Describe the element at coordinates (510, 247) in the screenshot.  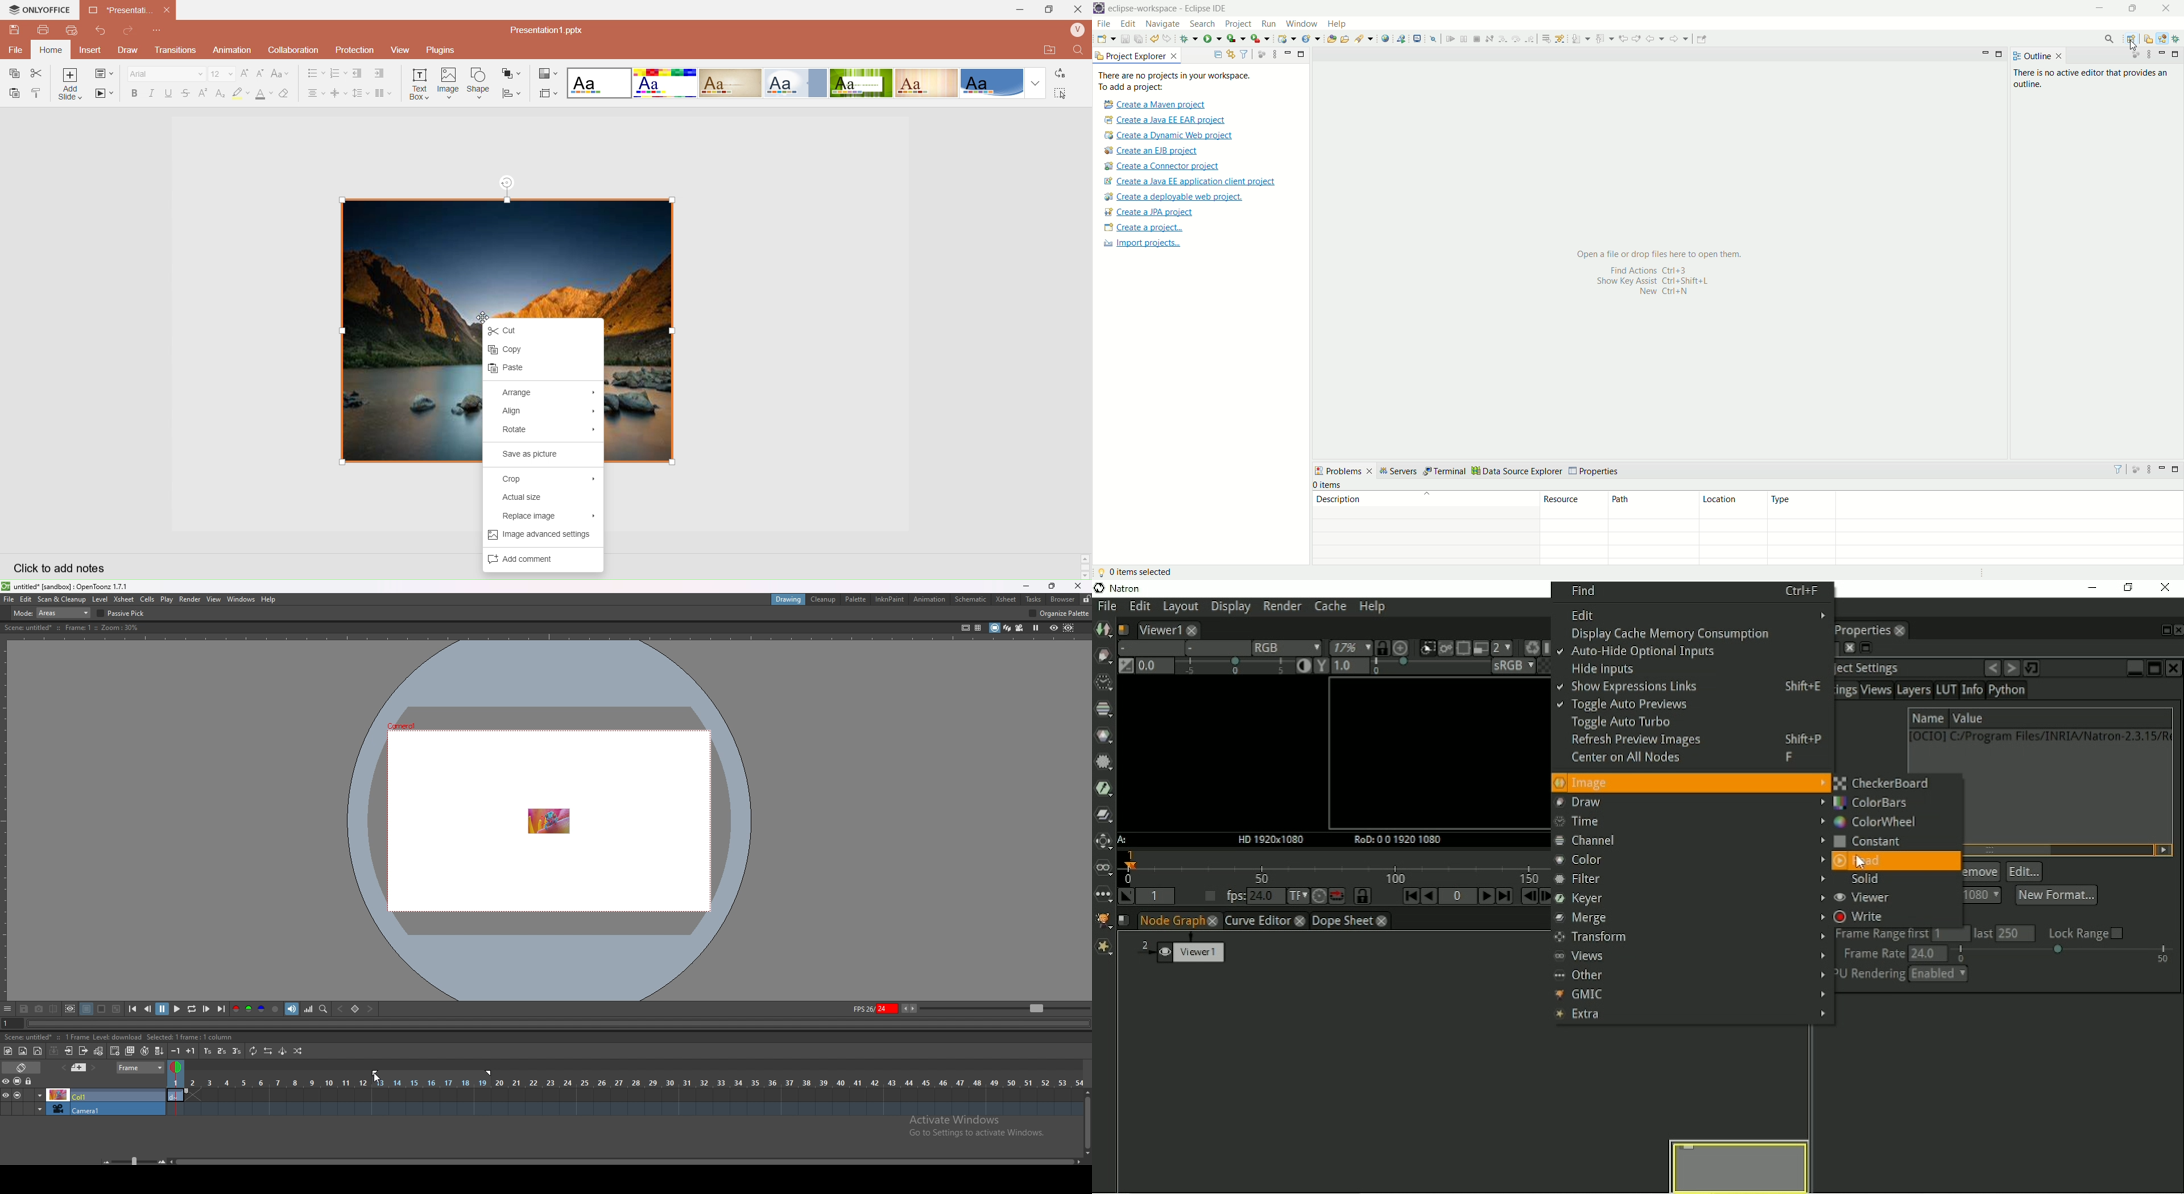
I see `image` at that location.